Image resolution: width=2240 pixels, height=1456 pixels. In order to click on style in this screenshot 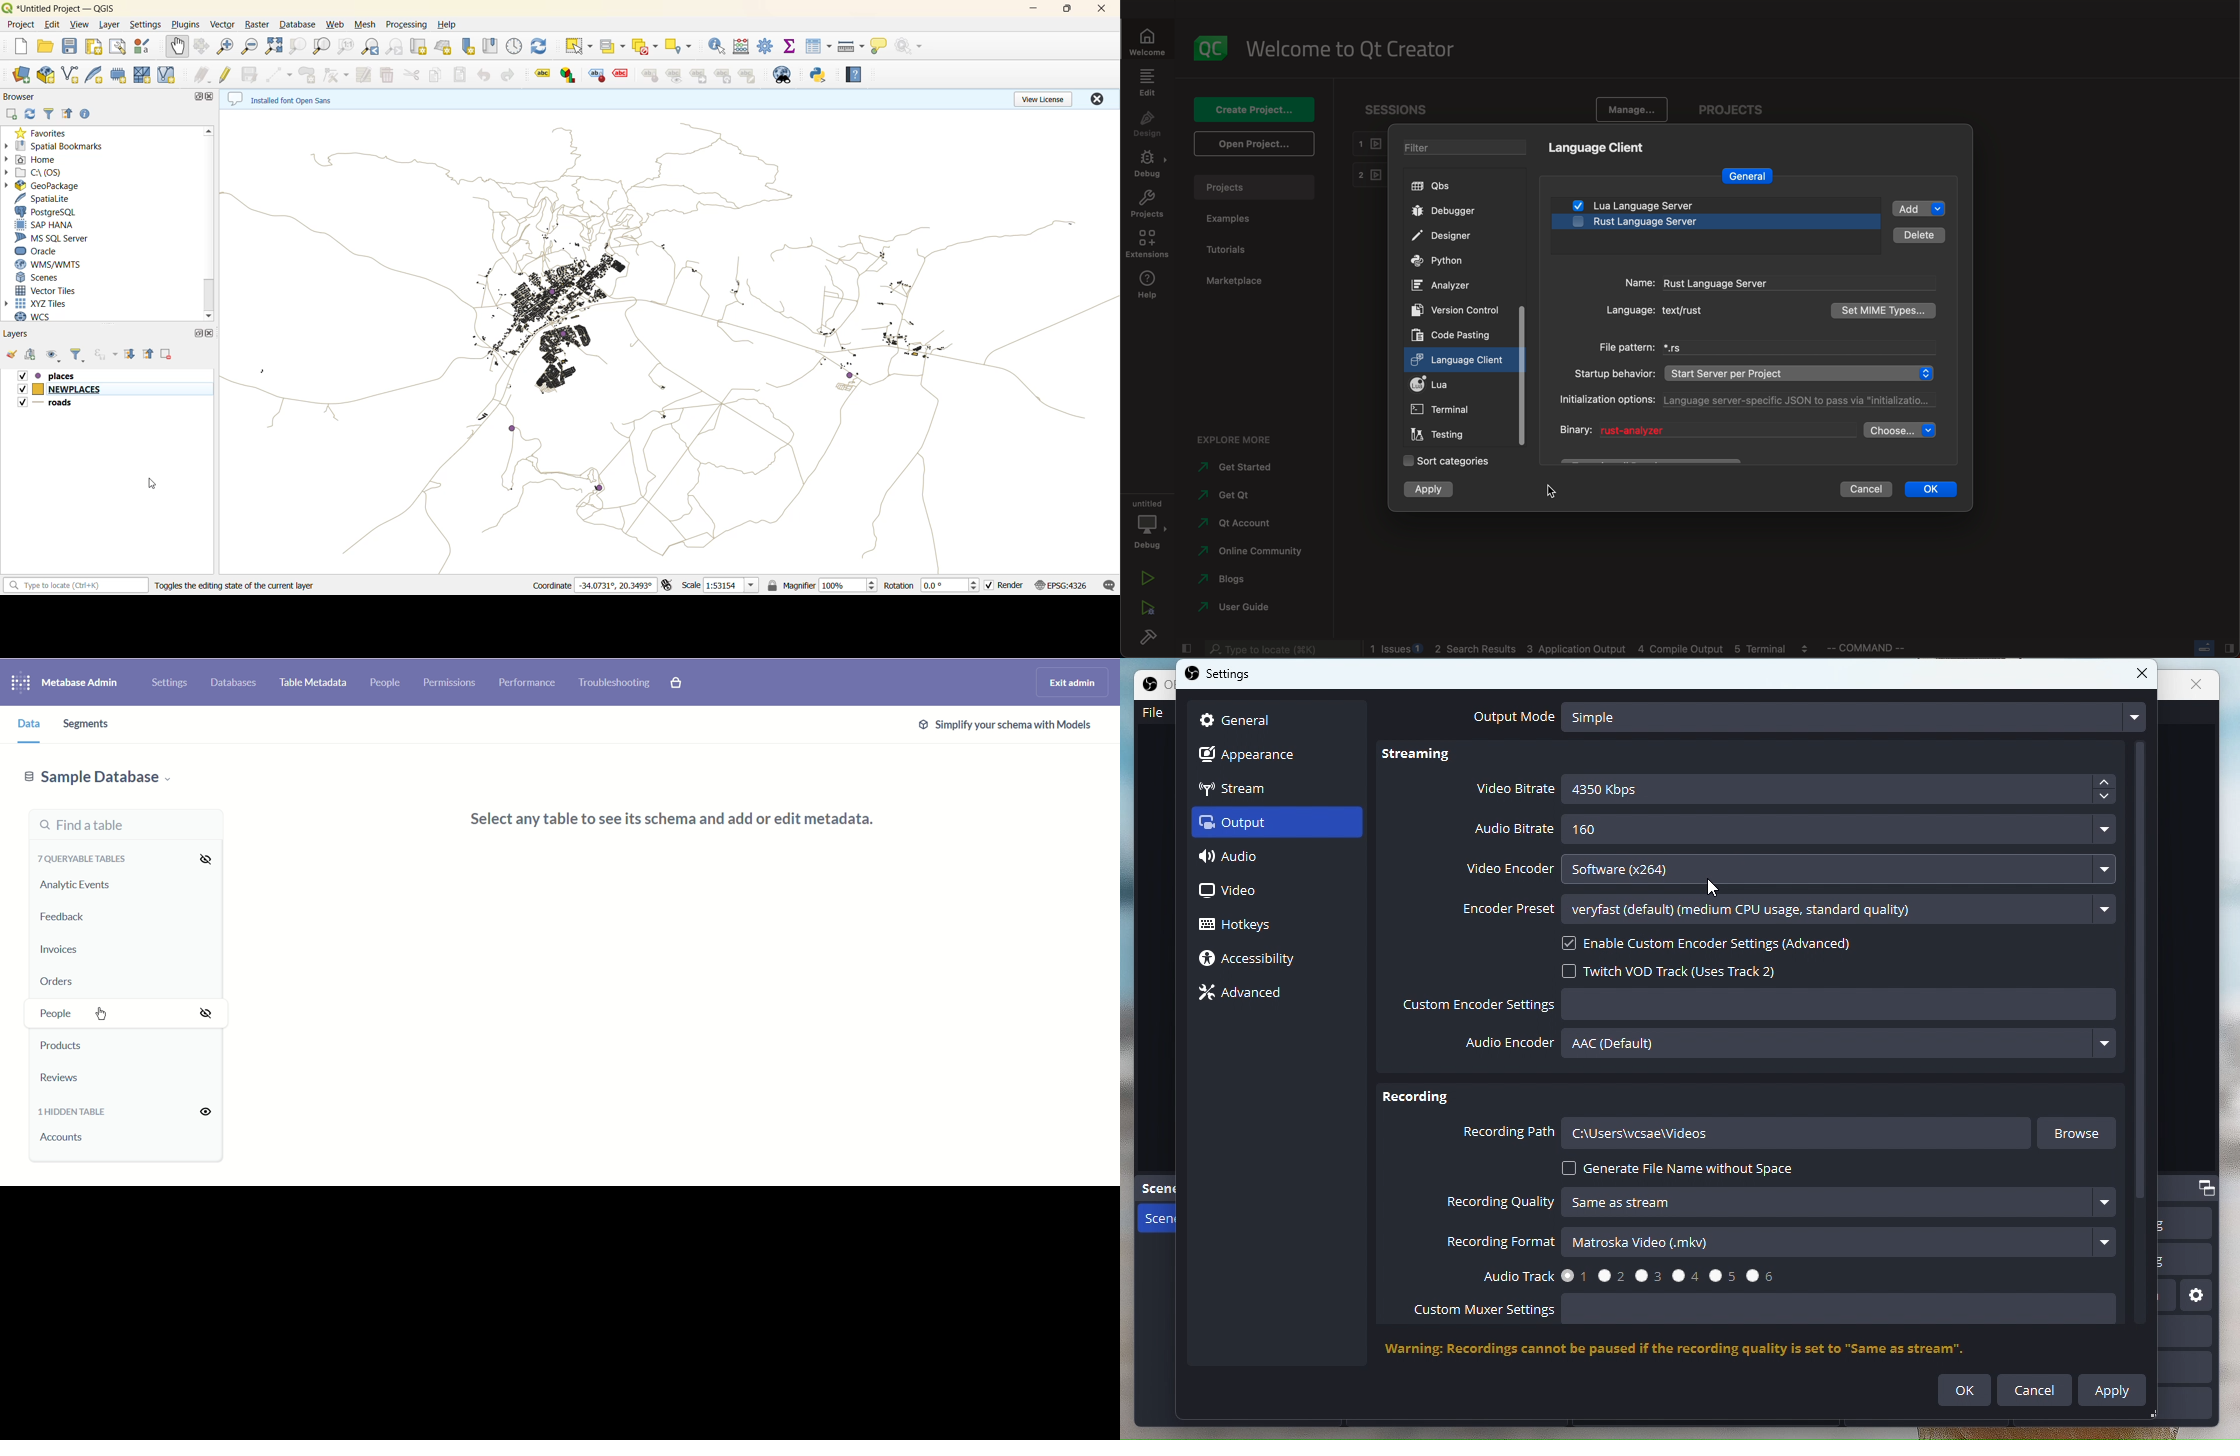, I will do `click(649, 75)`.